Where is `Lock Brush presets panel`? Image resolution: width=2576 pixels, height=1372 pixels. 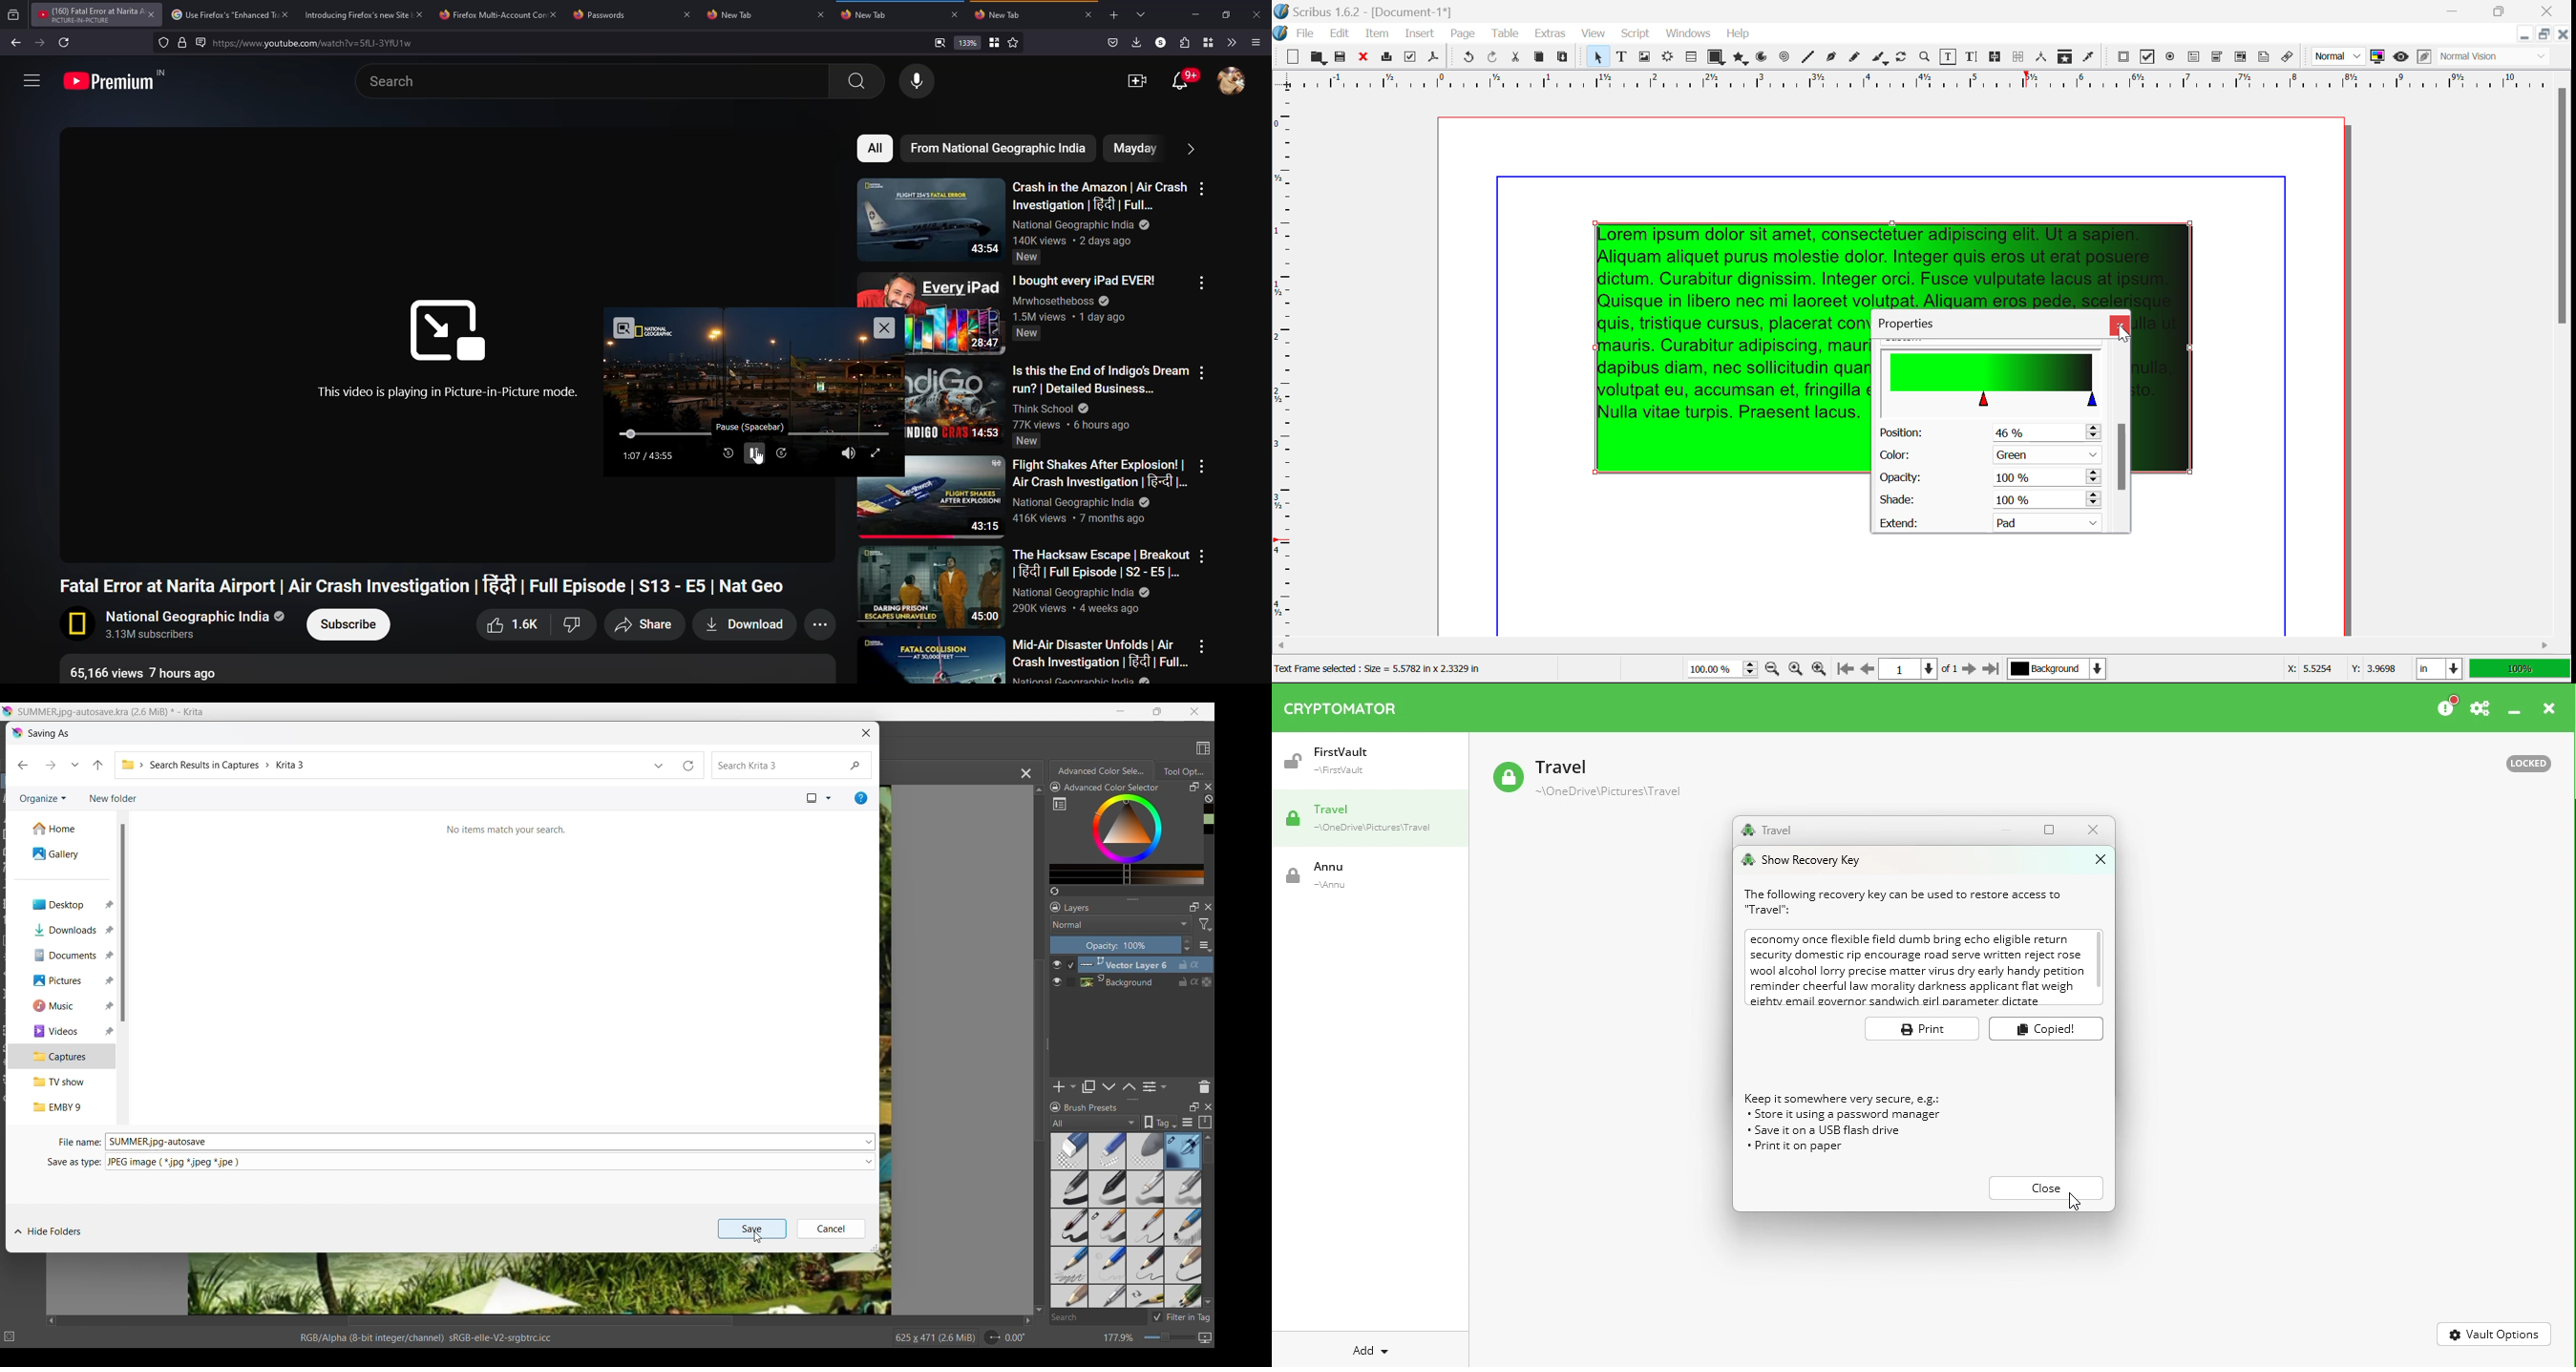 Lock Brush presets panel is located at coordinates (1056, 1108).